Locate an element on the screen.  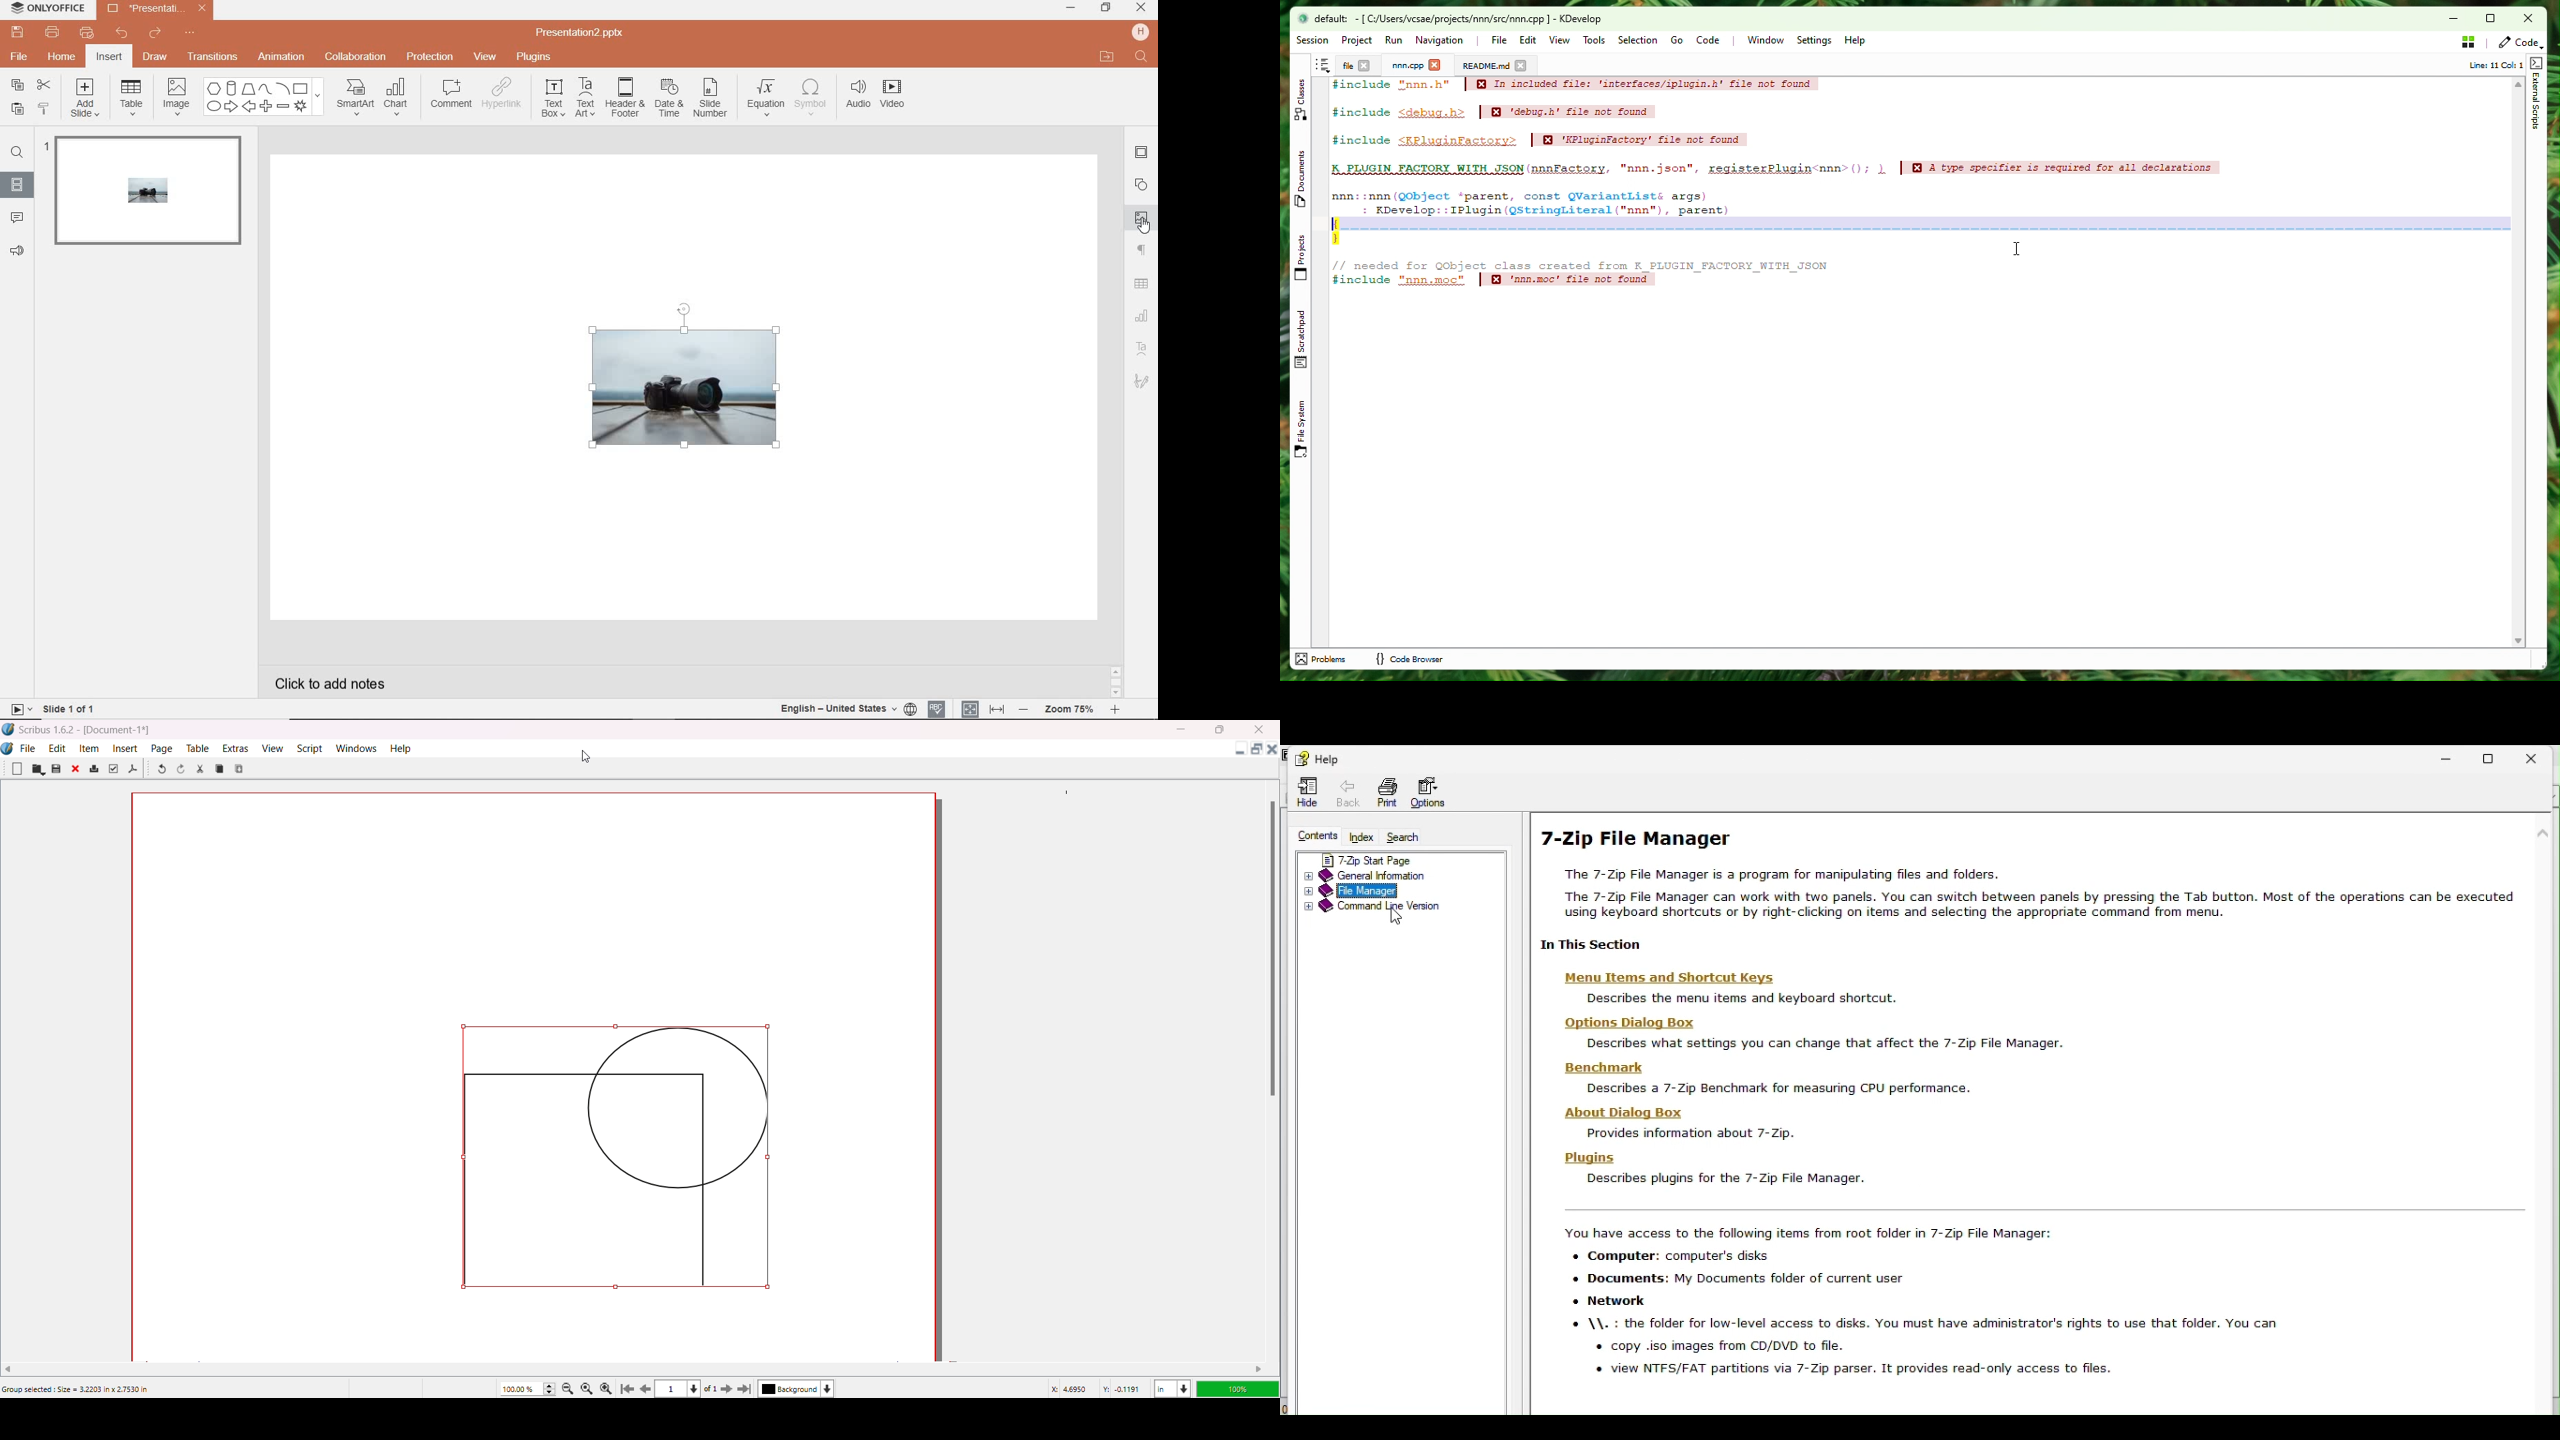
File is located at coordinates (29, 747).